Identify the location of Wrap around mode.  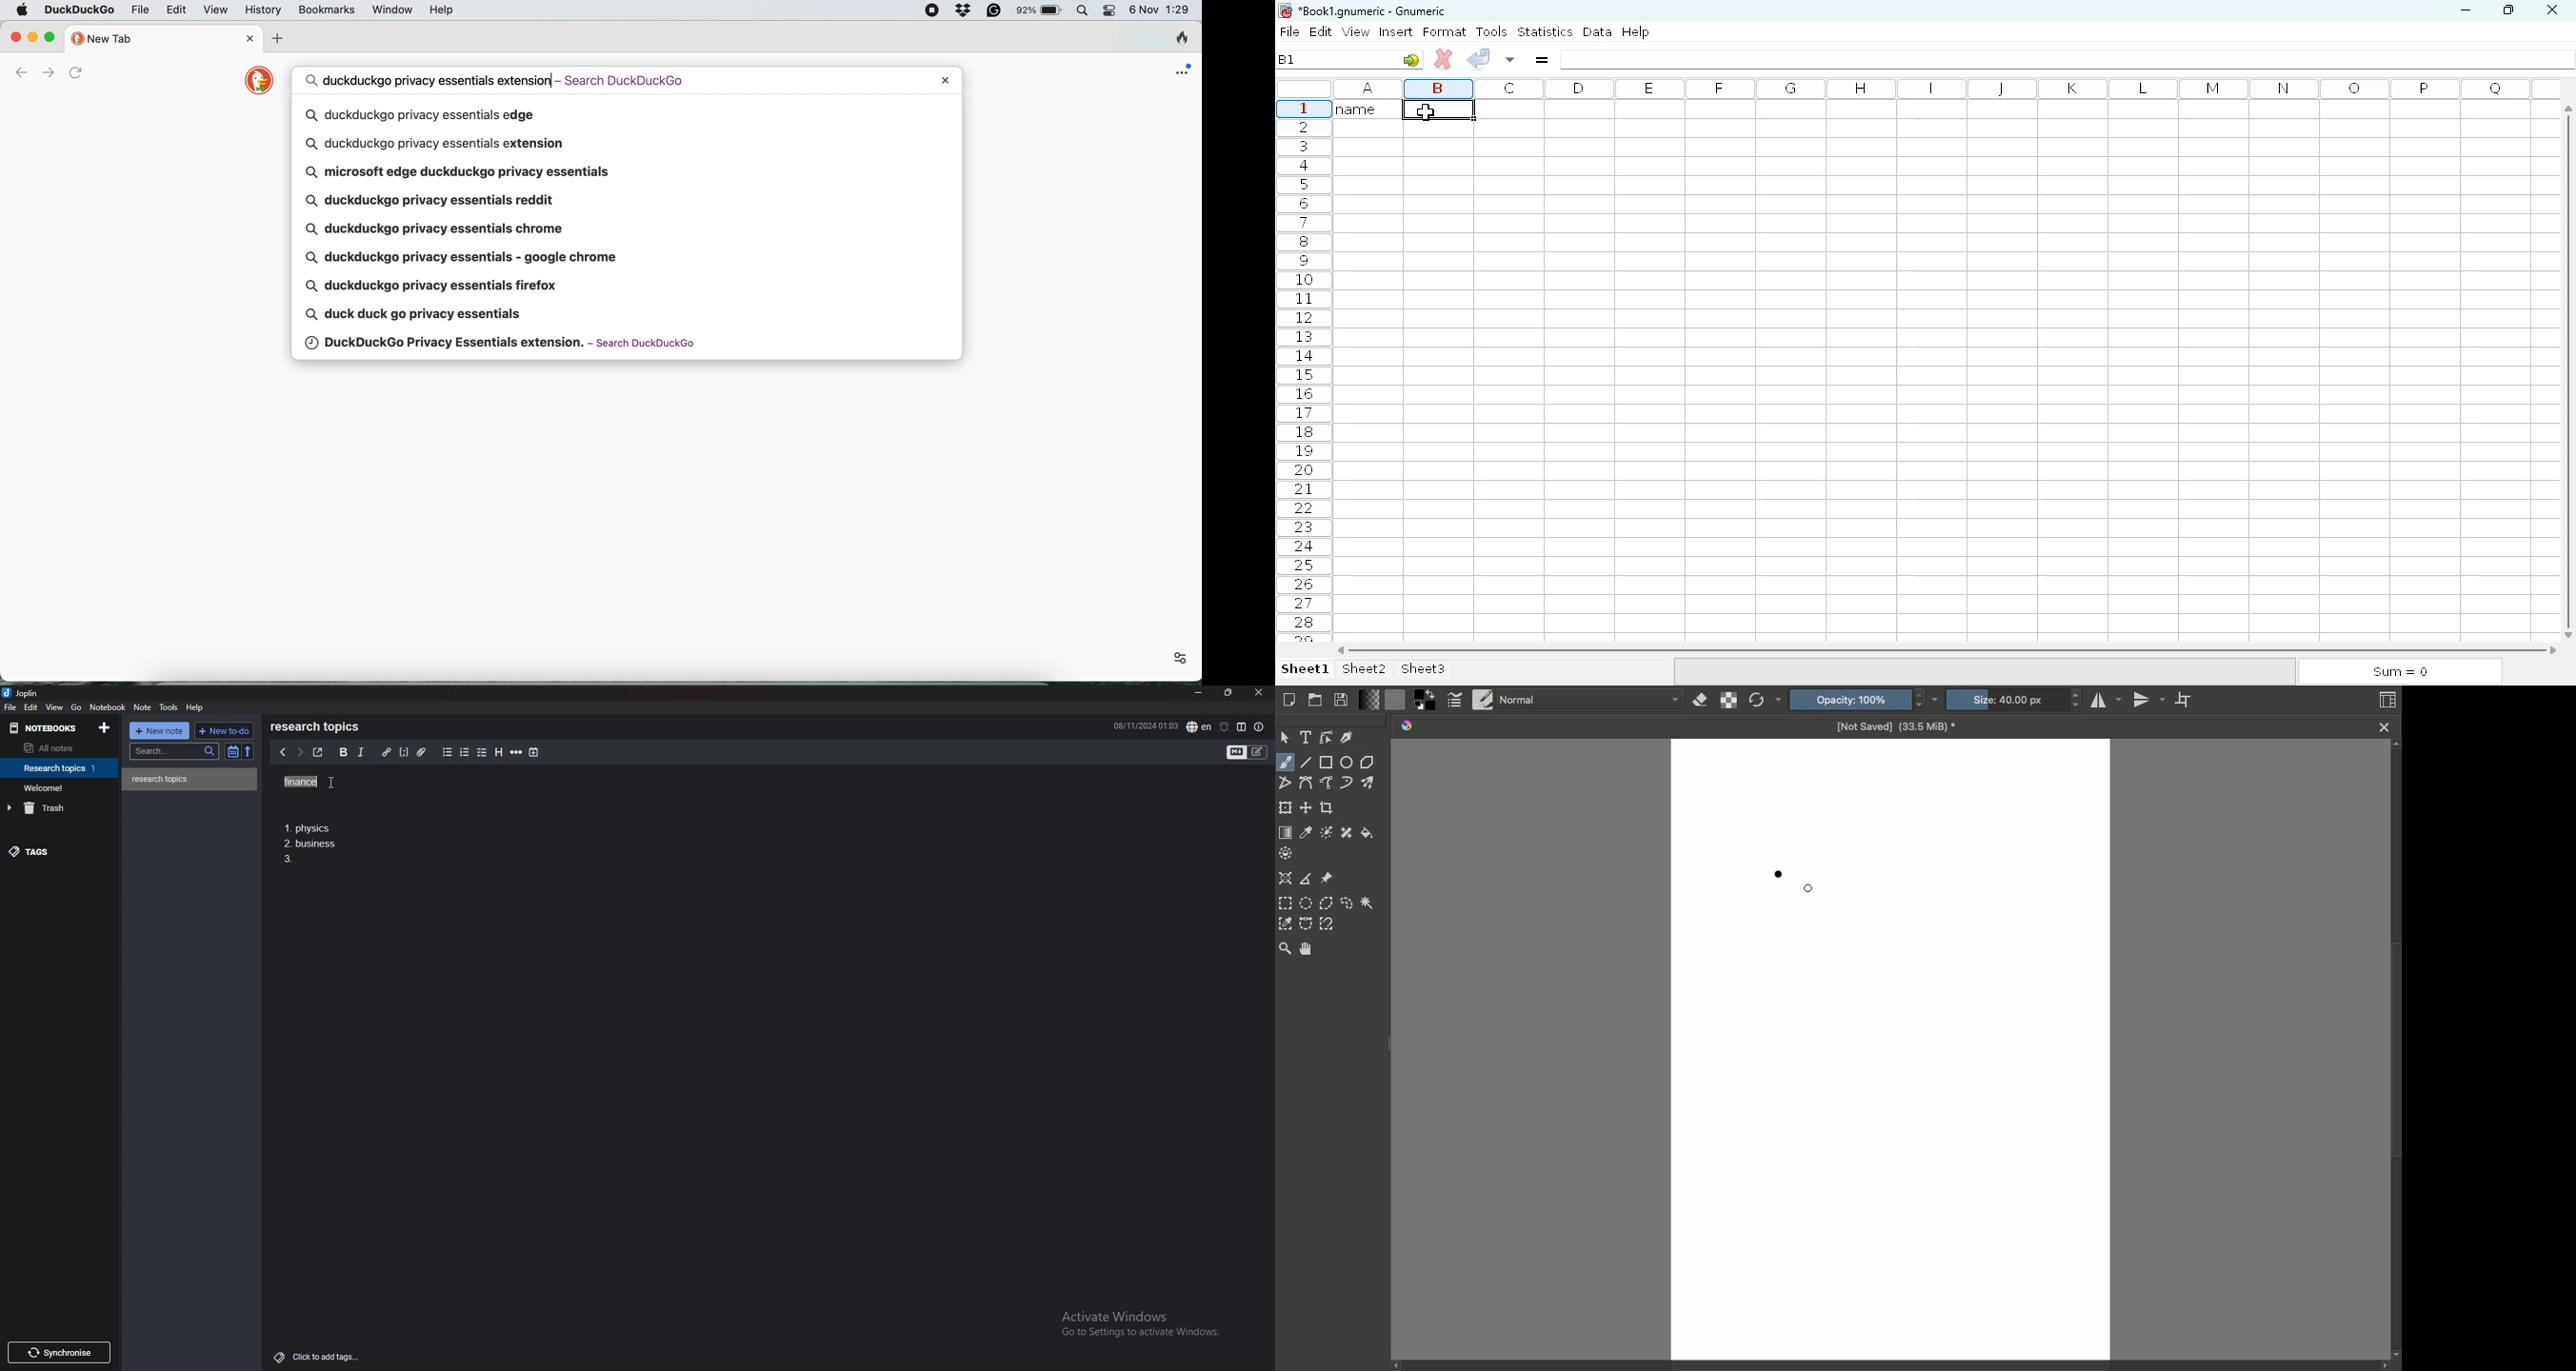
(2188, 701).